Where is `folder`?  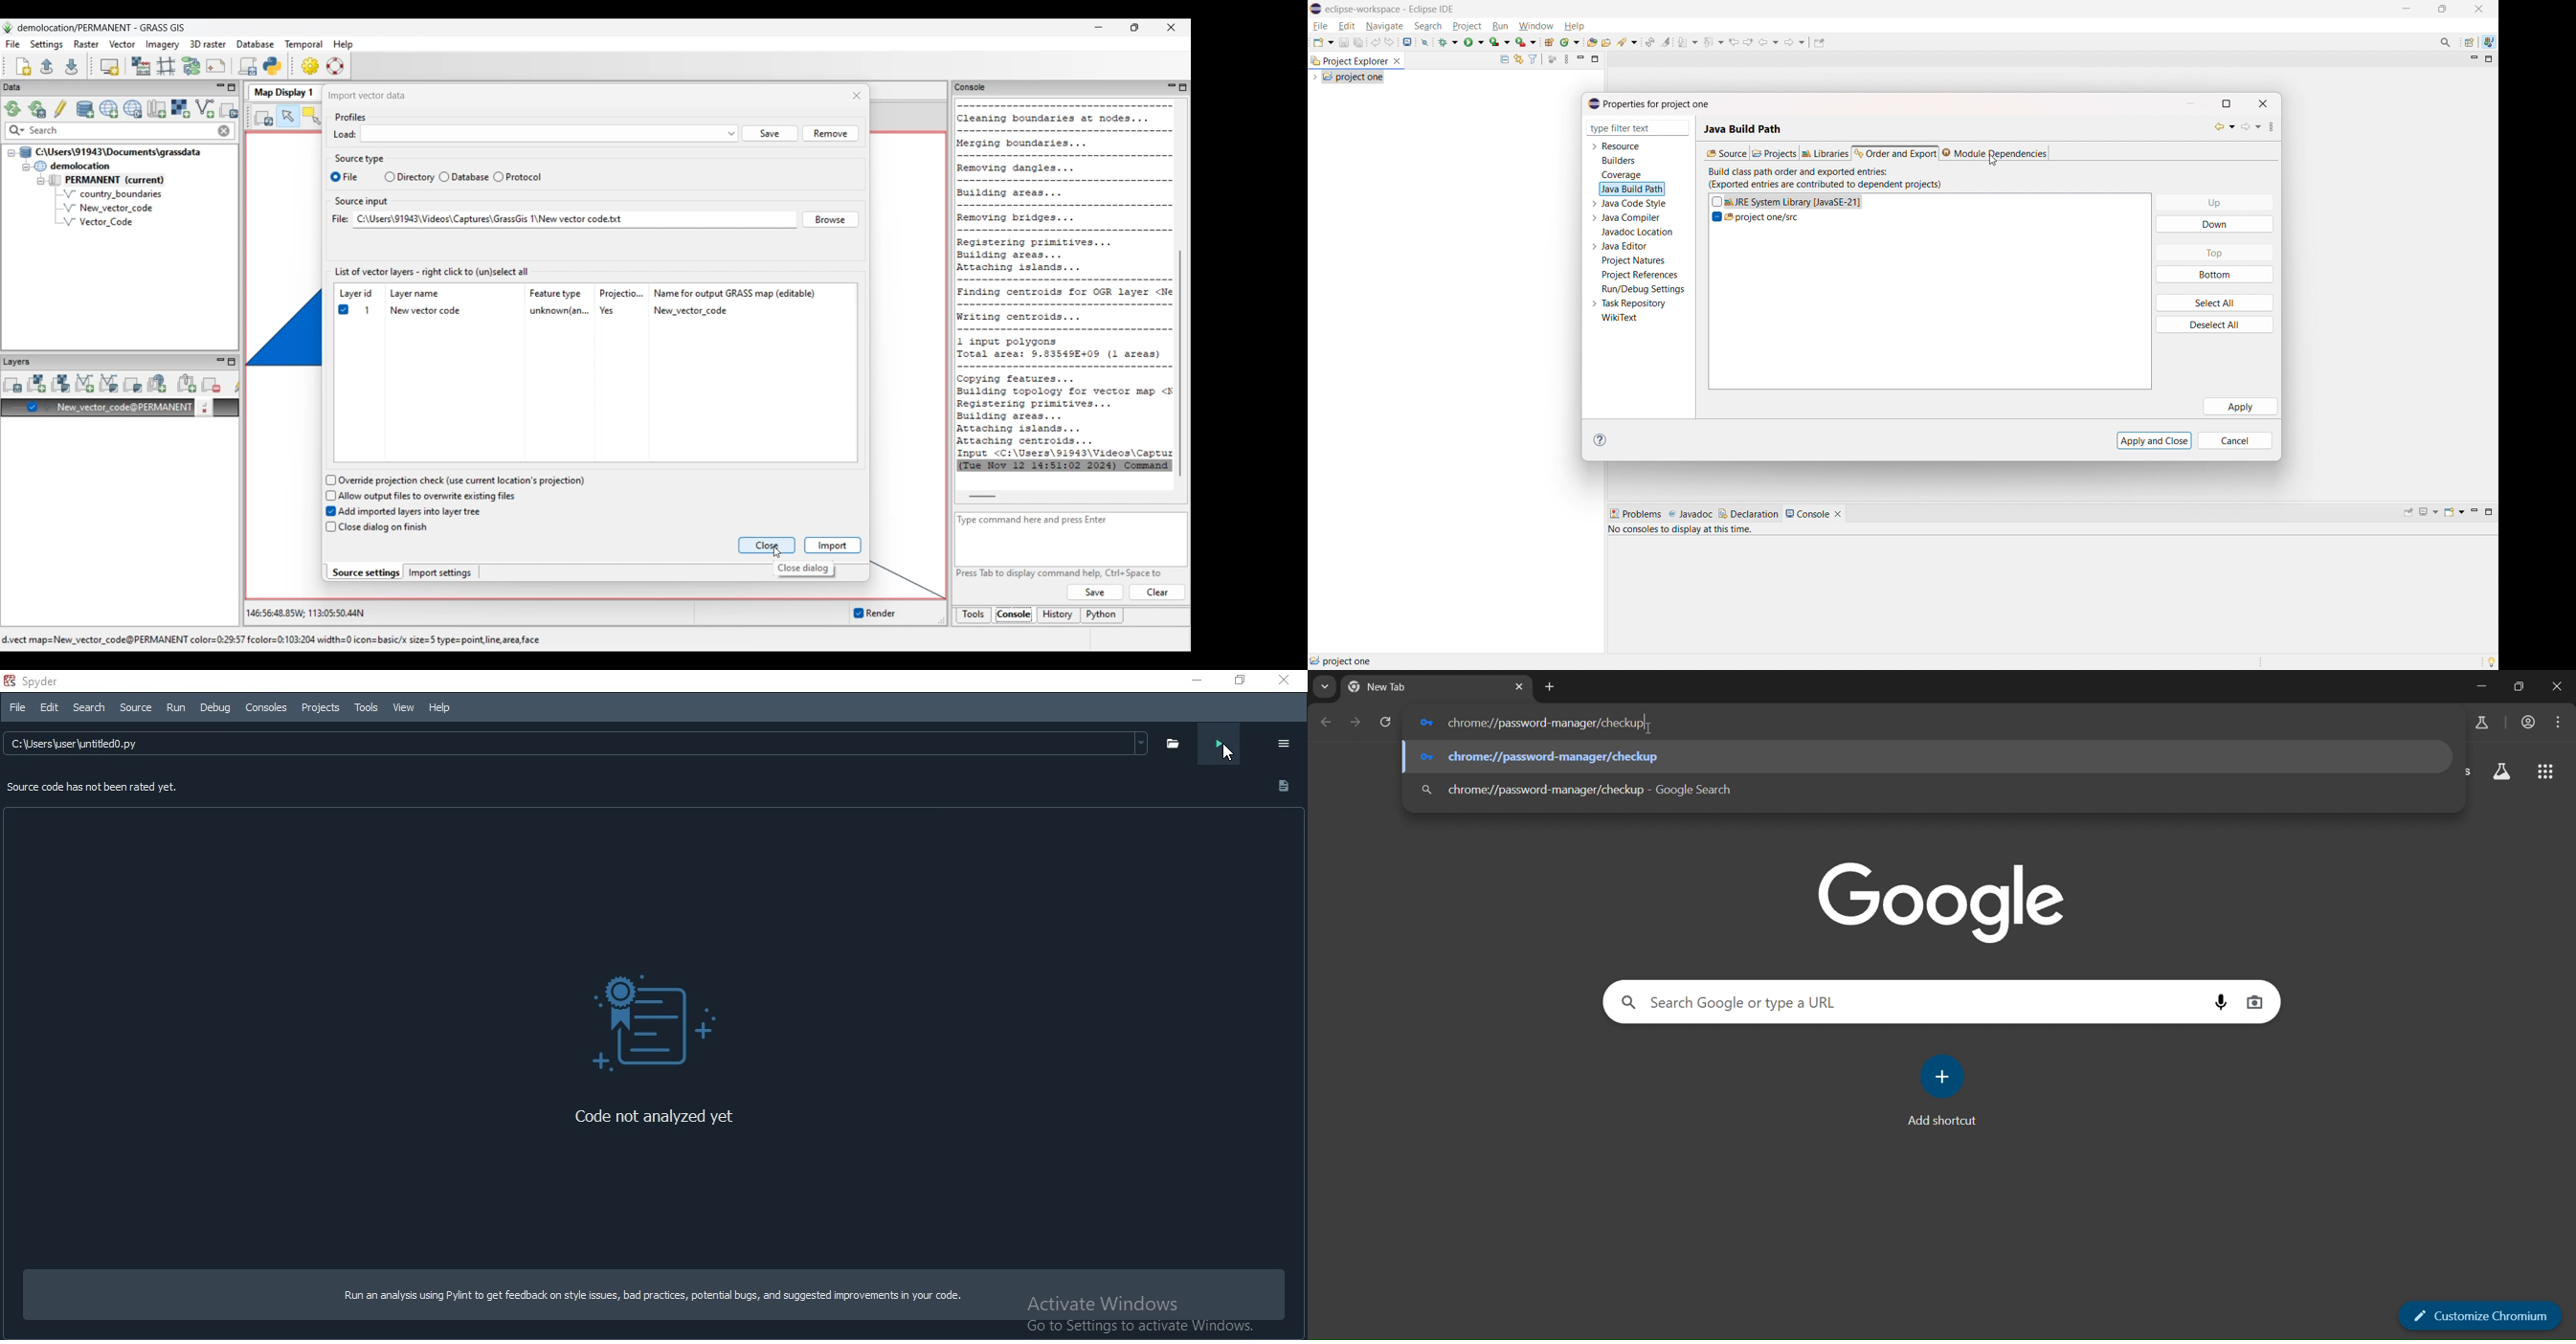 folder is located at coordinates (1174, 746).